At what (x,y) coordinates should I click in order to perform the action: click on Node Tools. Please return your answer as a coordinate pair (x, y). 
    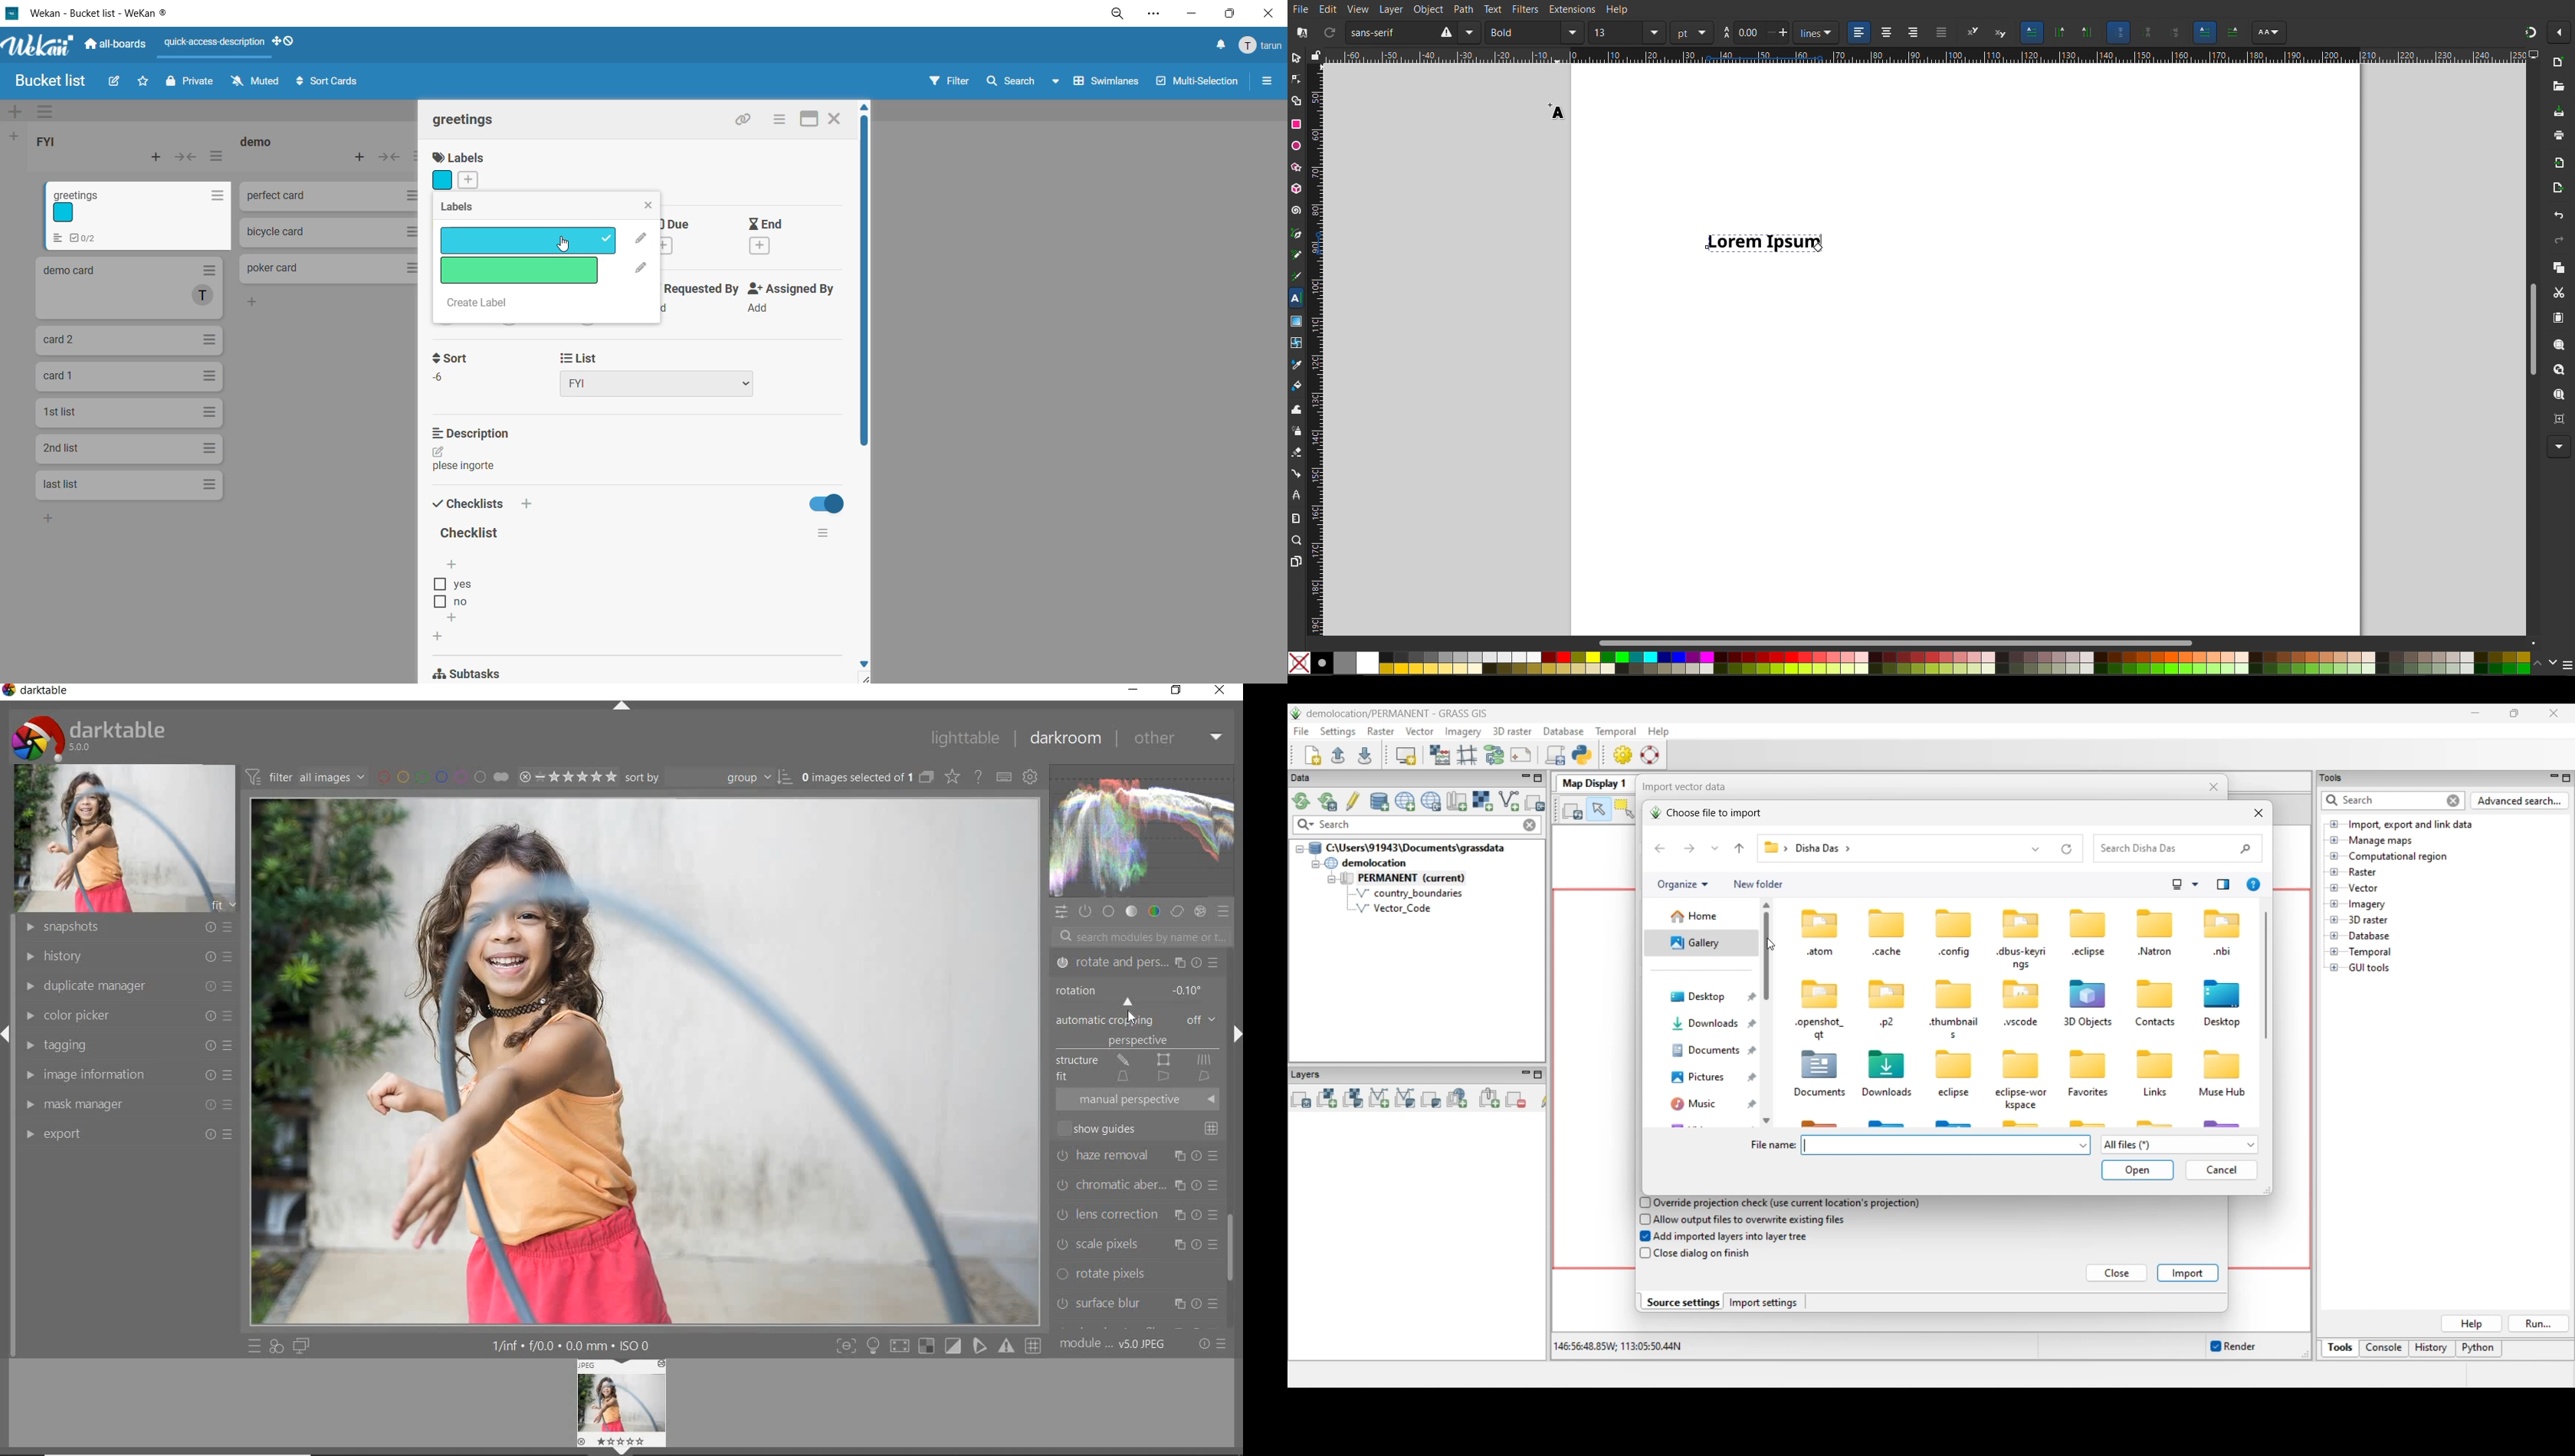
    Looking at the image, I should click on (1296, 78).